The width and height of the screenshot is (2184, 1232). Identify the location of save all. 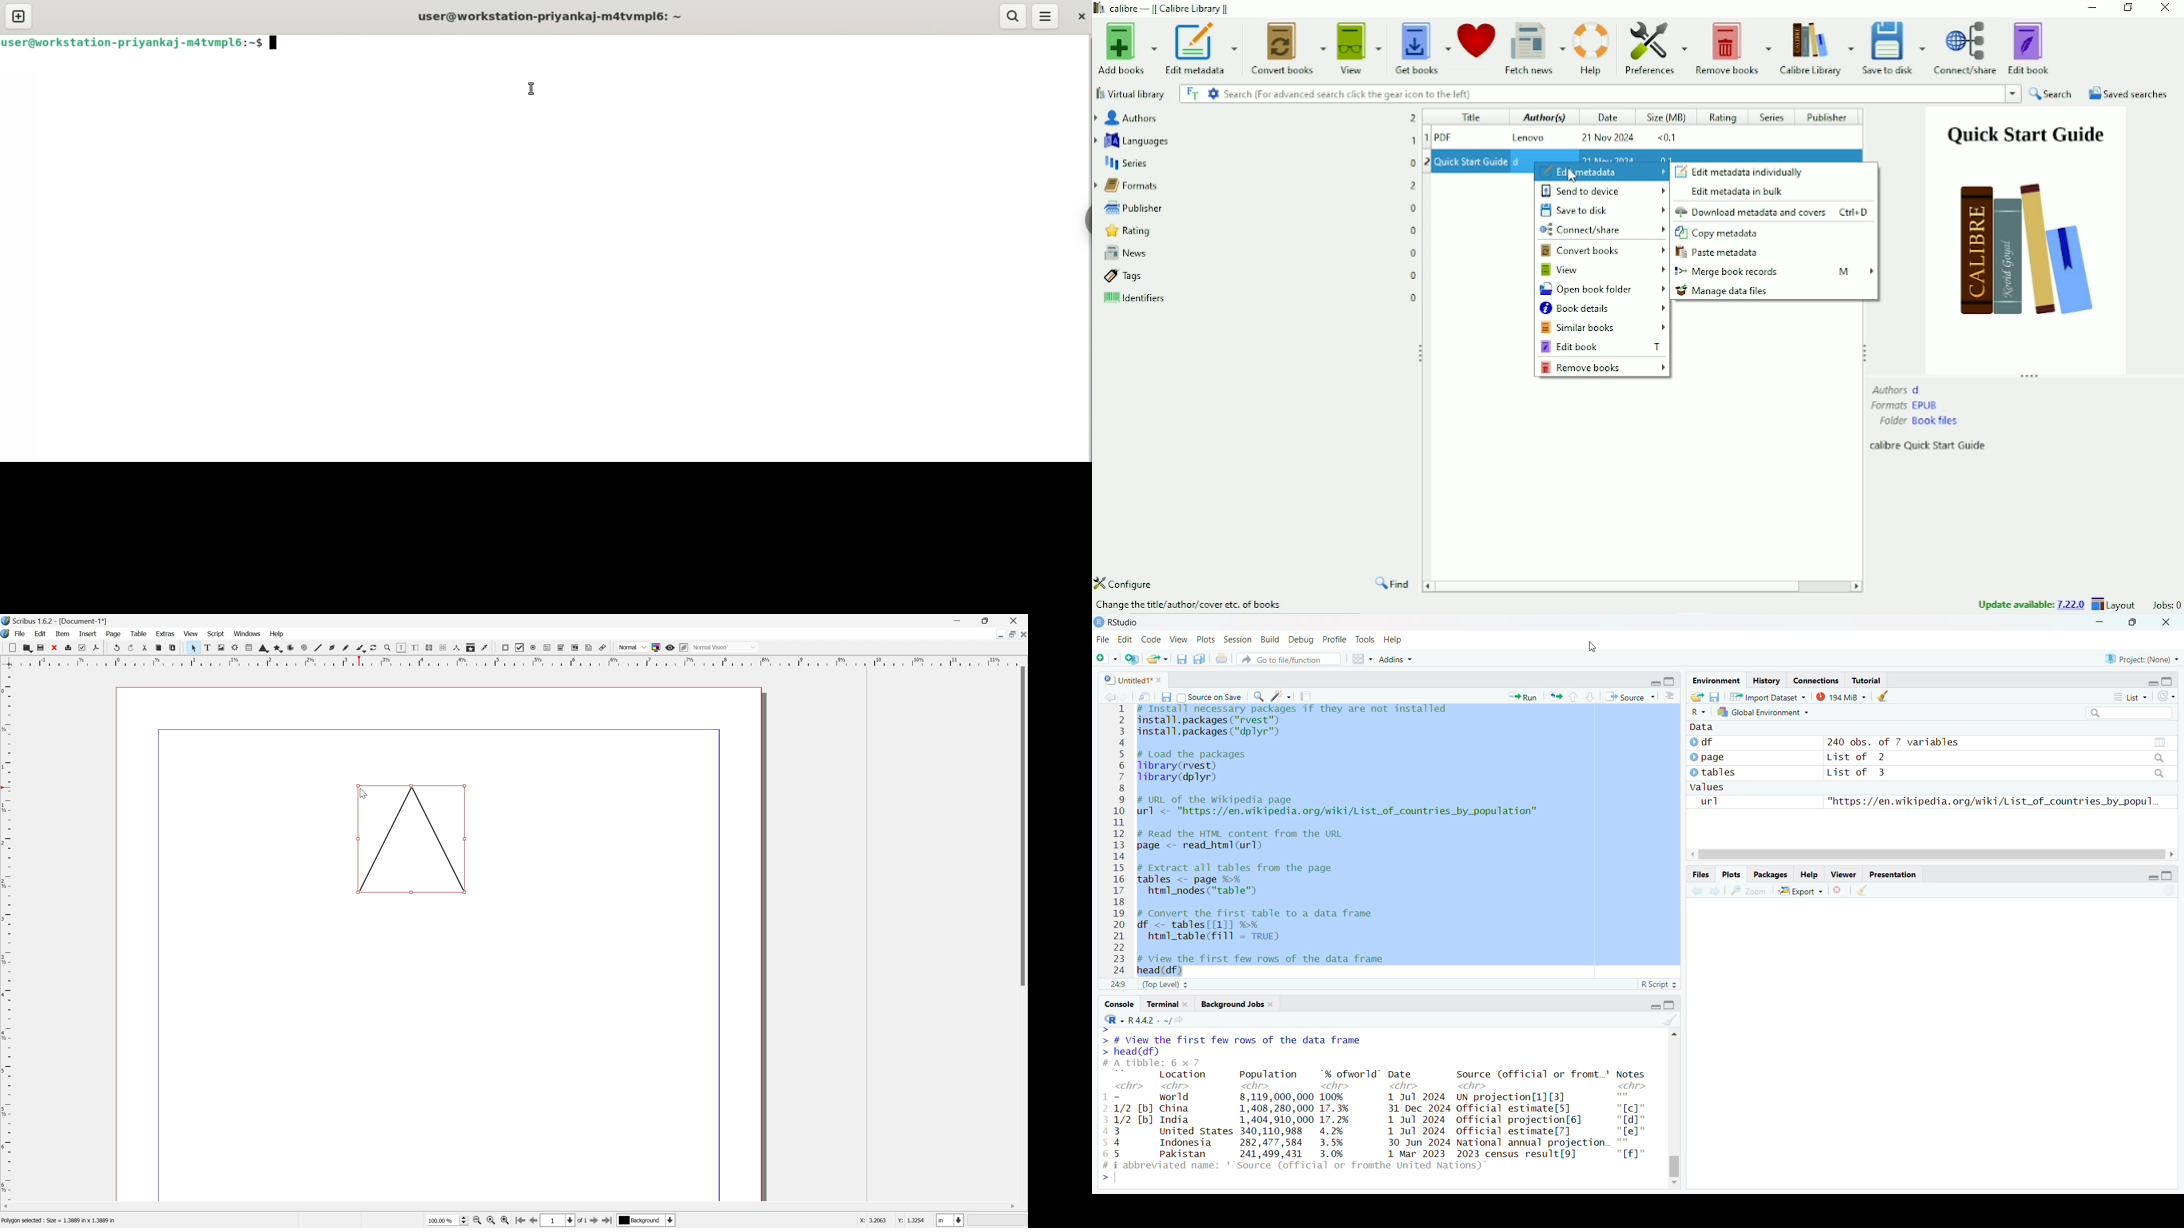
(1200, 659).